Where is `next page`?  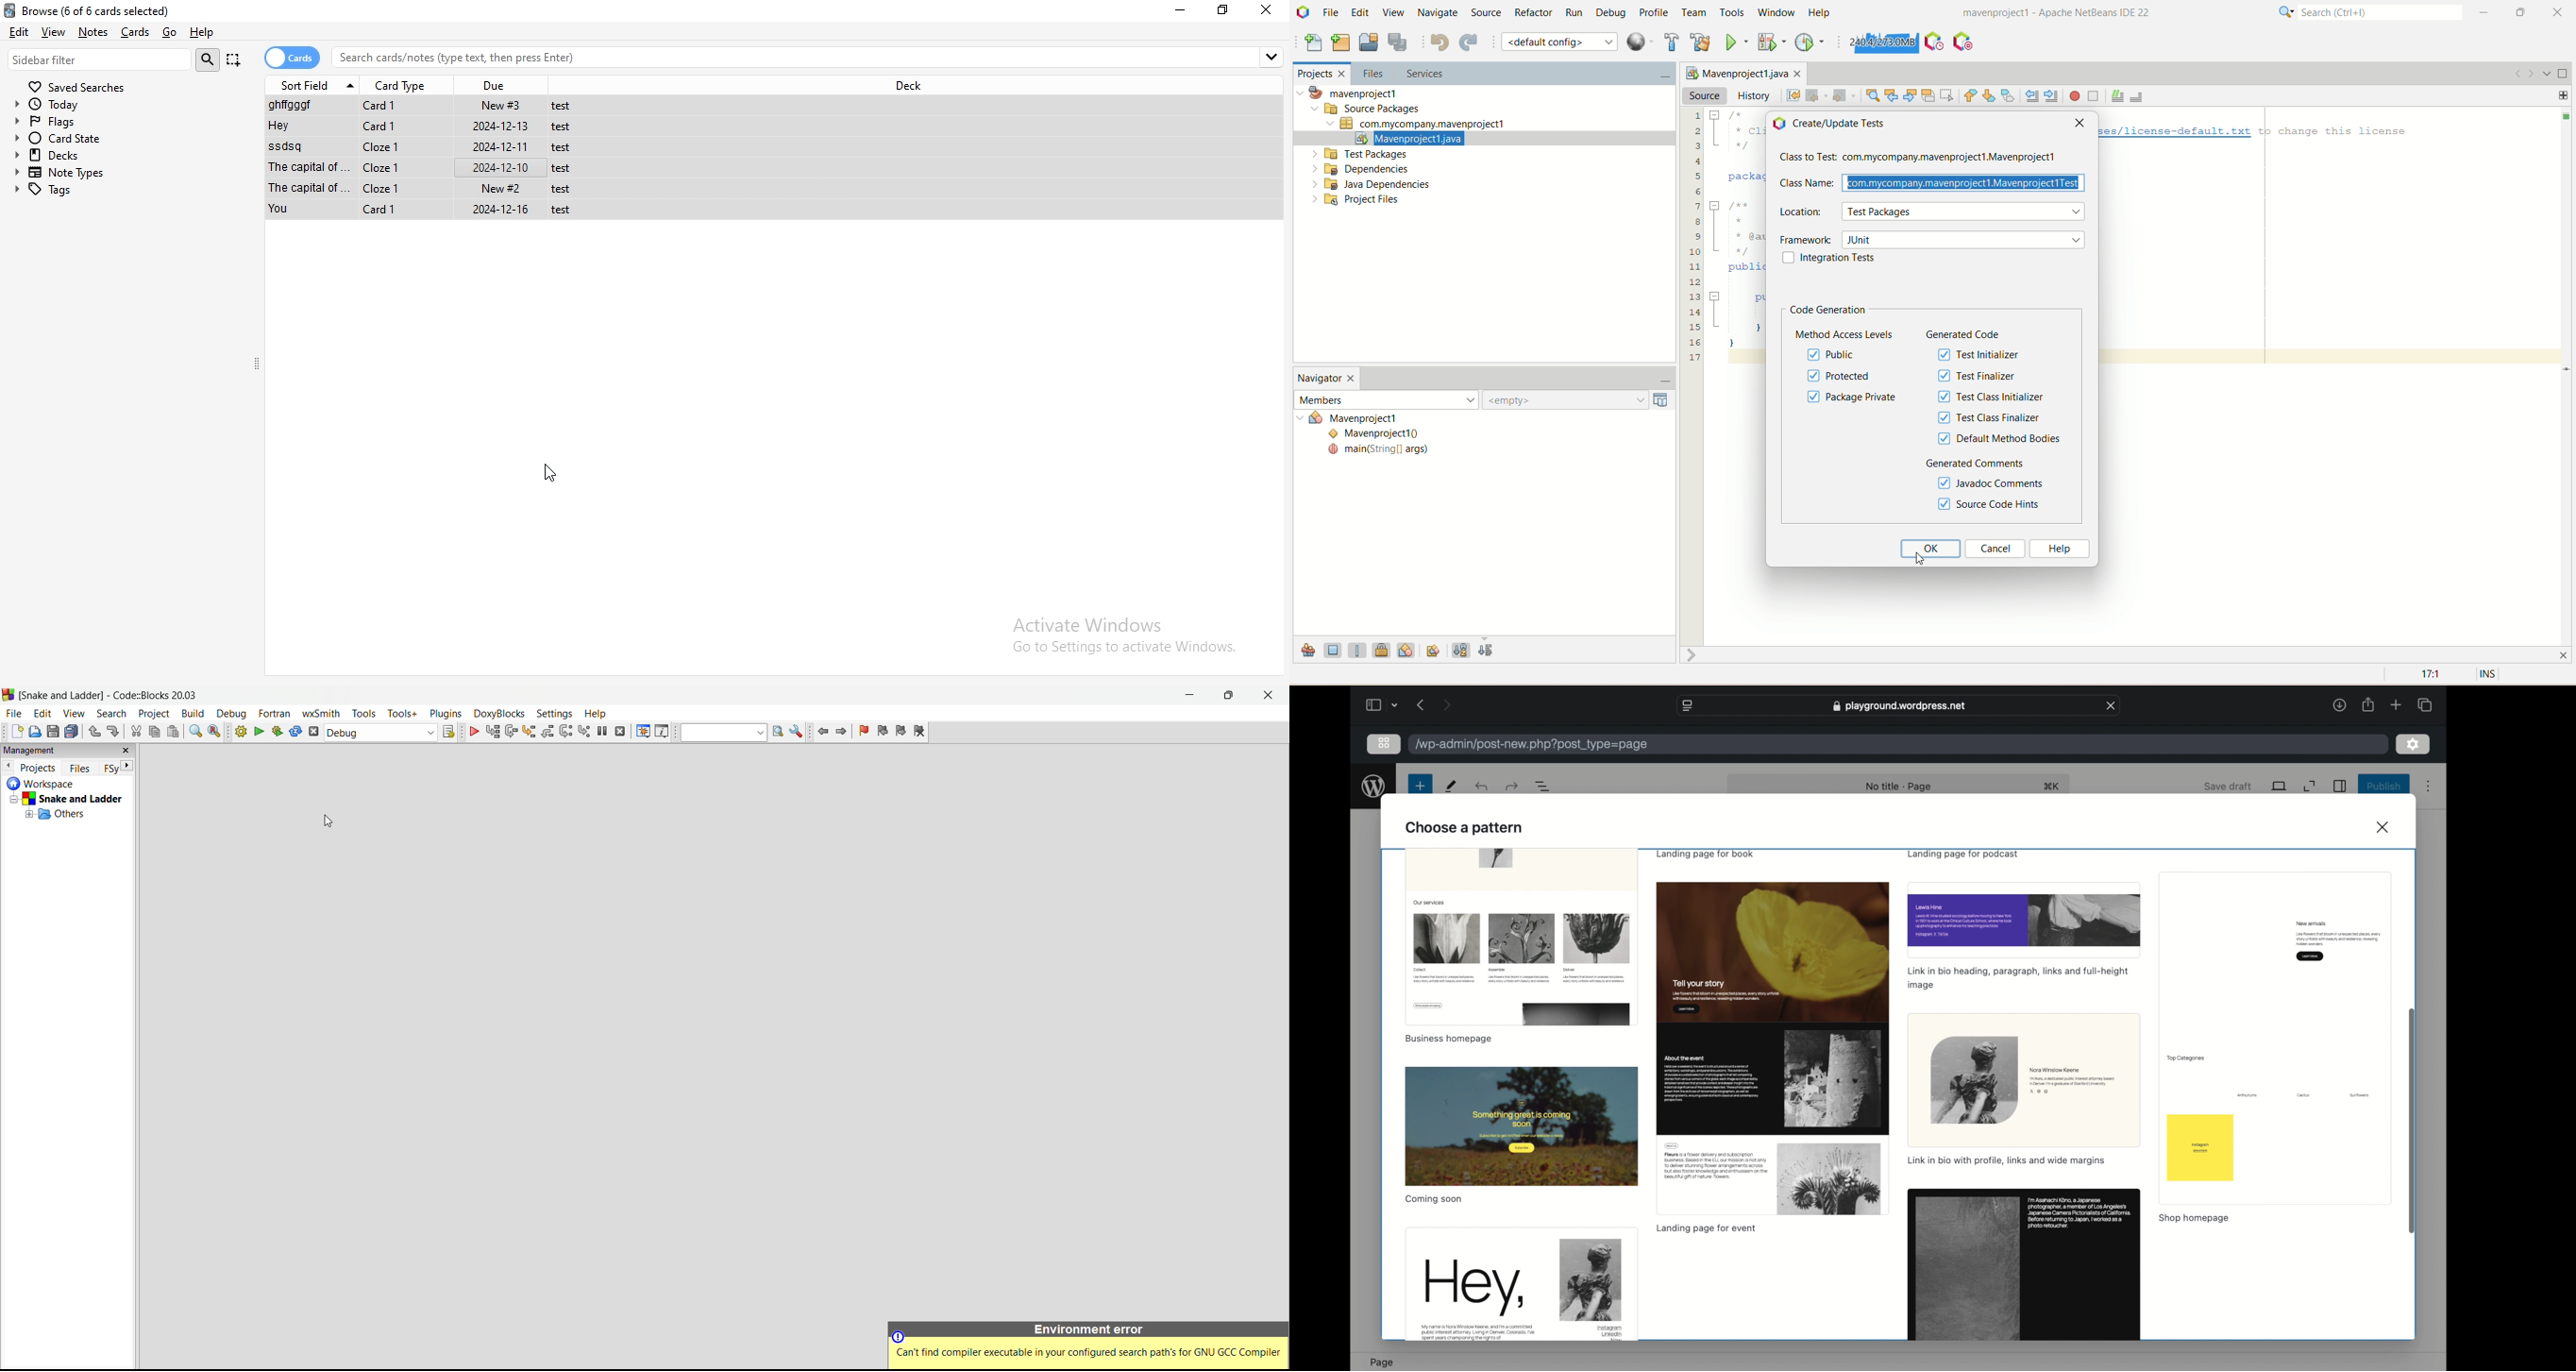
next page is located at coordinates (1447, 704).